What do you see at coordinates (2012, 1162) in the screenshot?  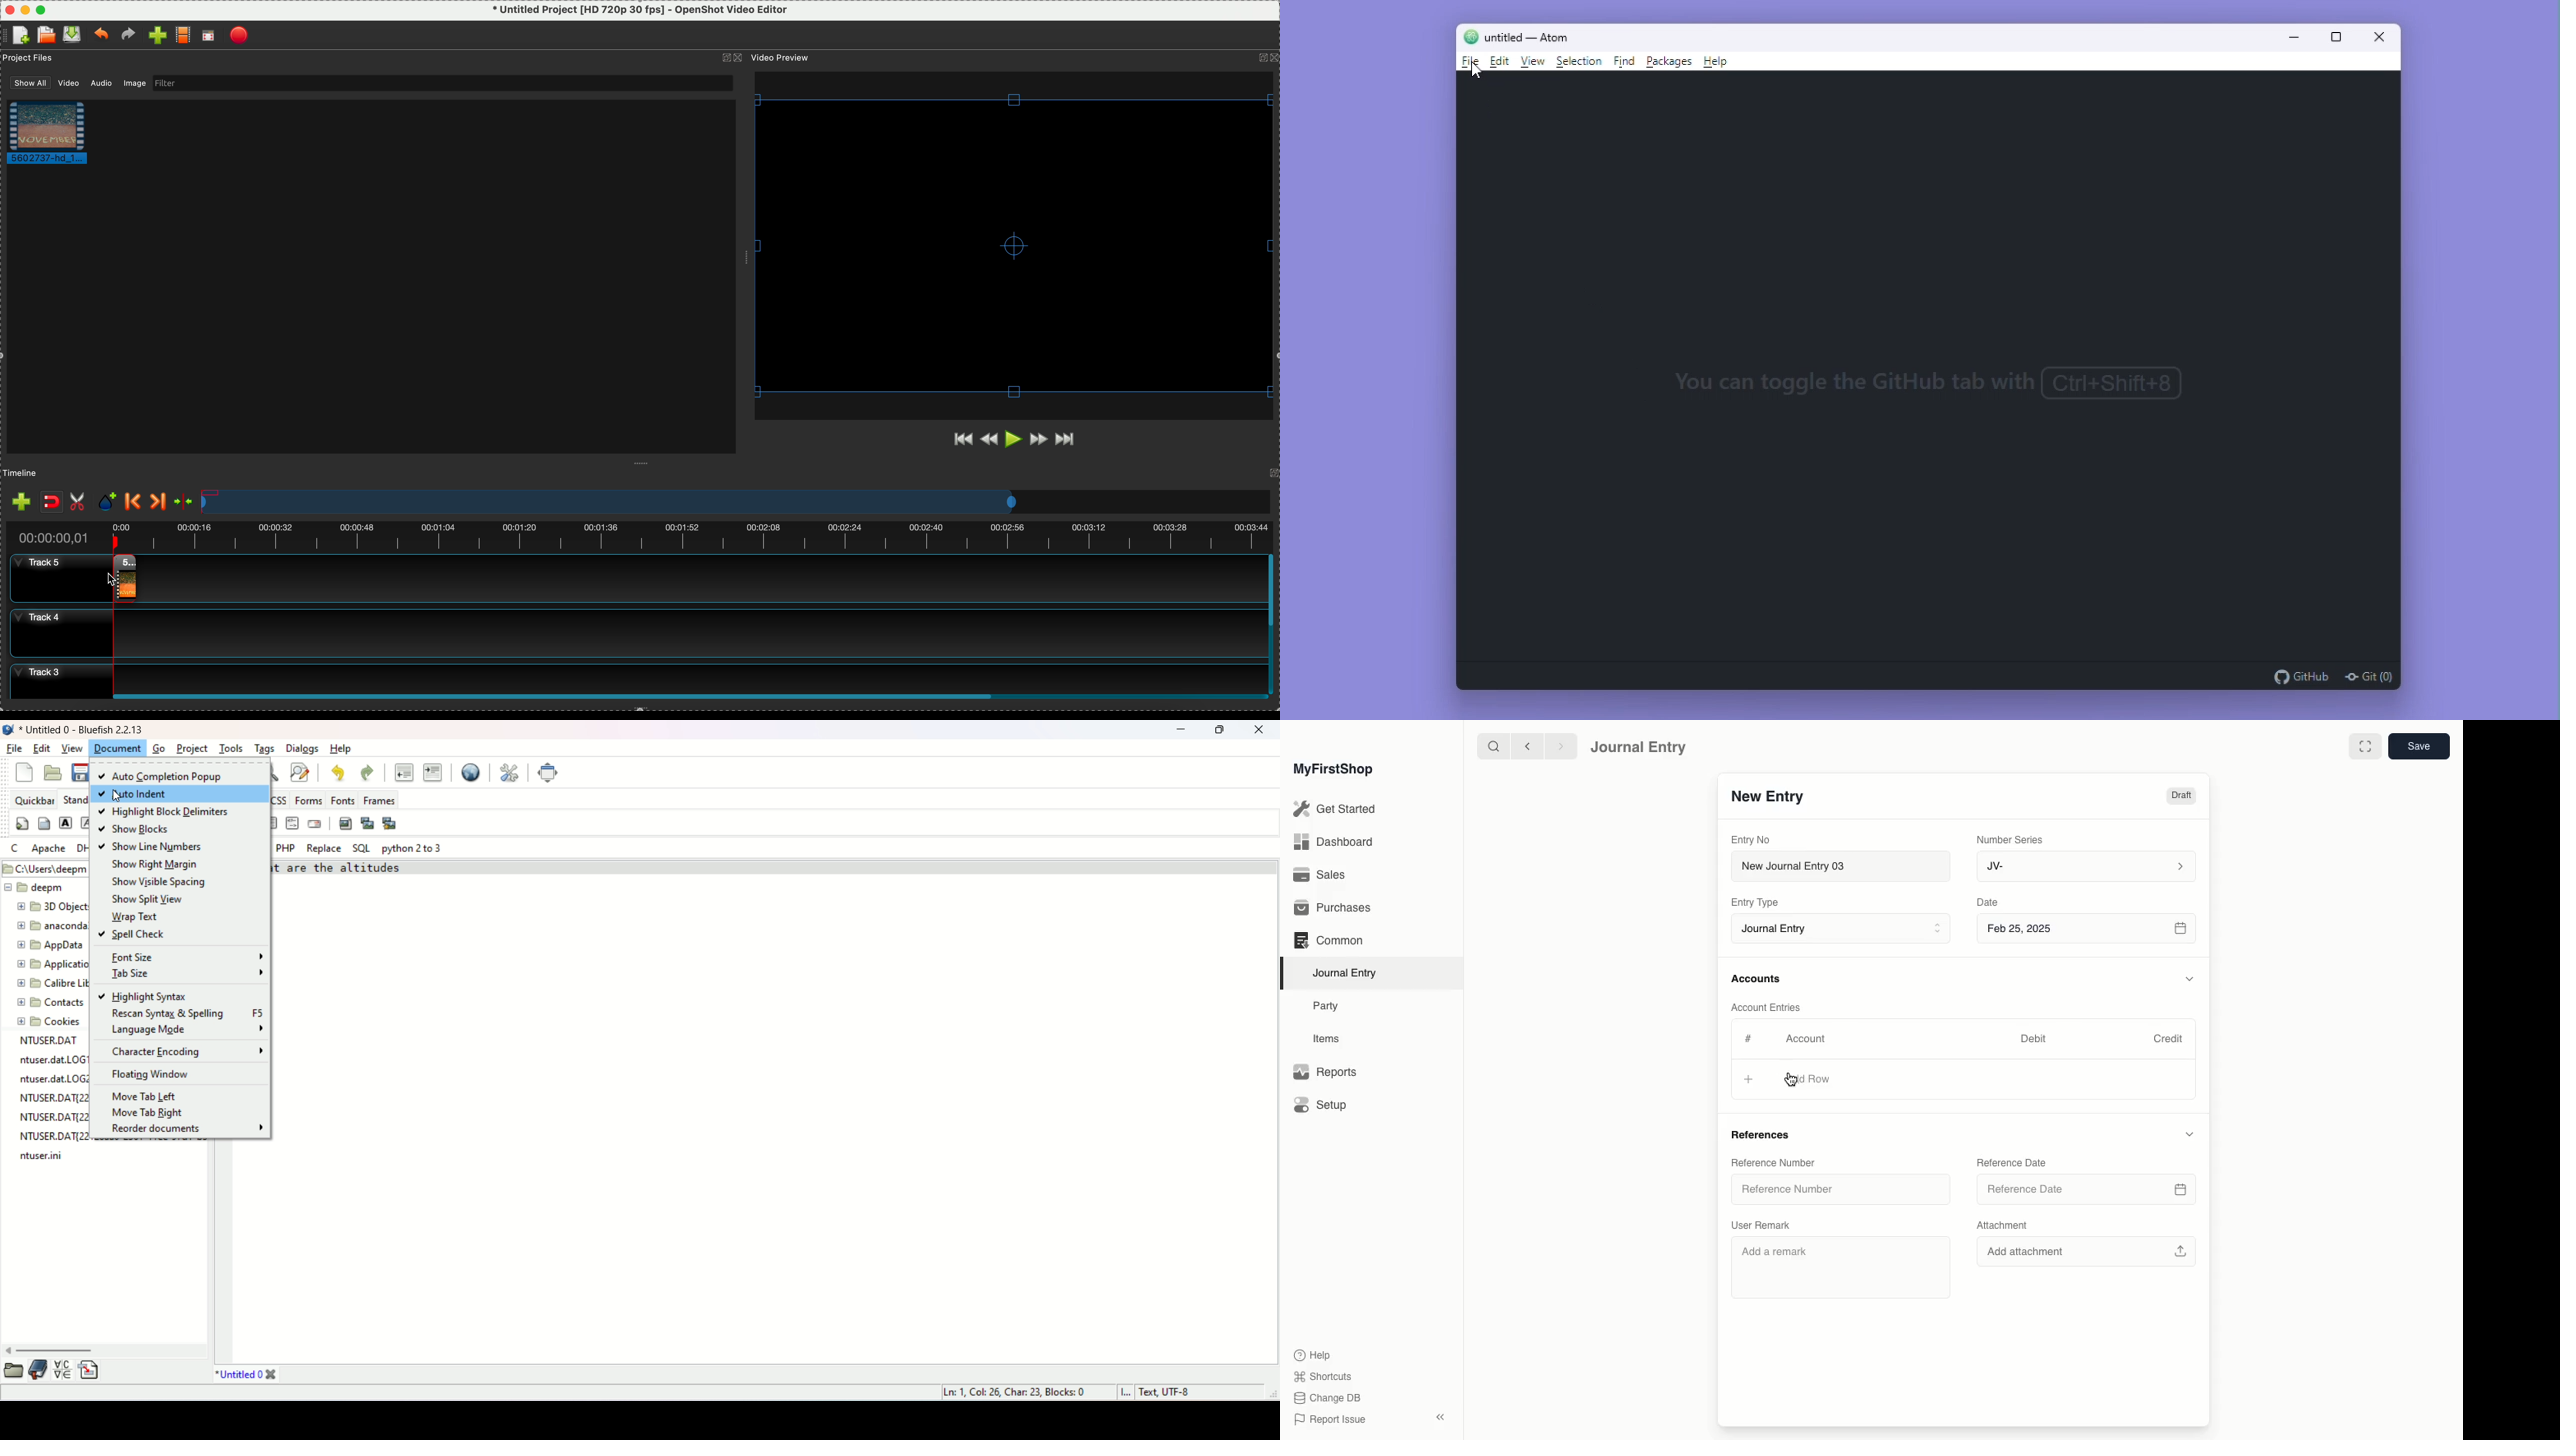 I see `Reference Date` at bounding box center [2012, 1162].